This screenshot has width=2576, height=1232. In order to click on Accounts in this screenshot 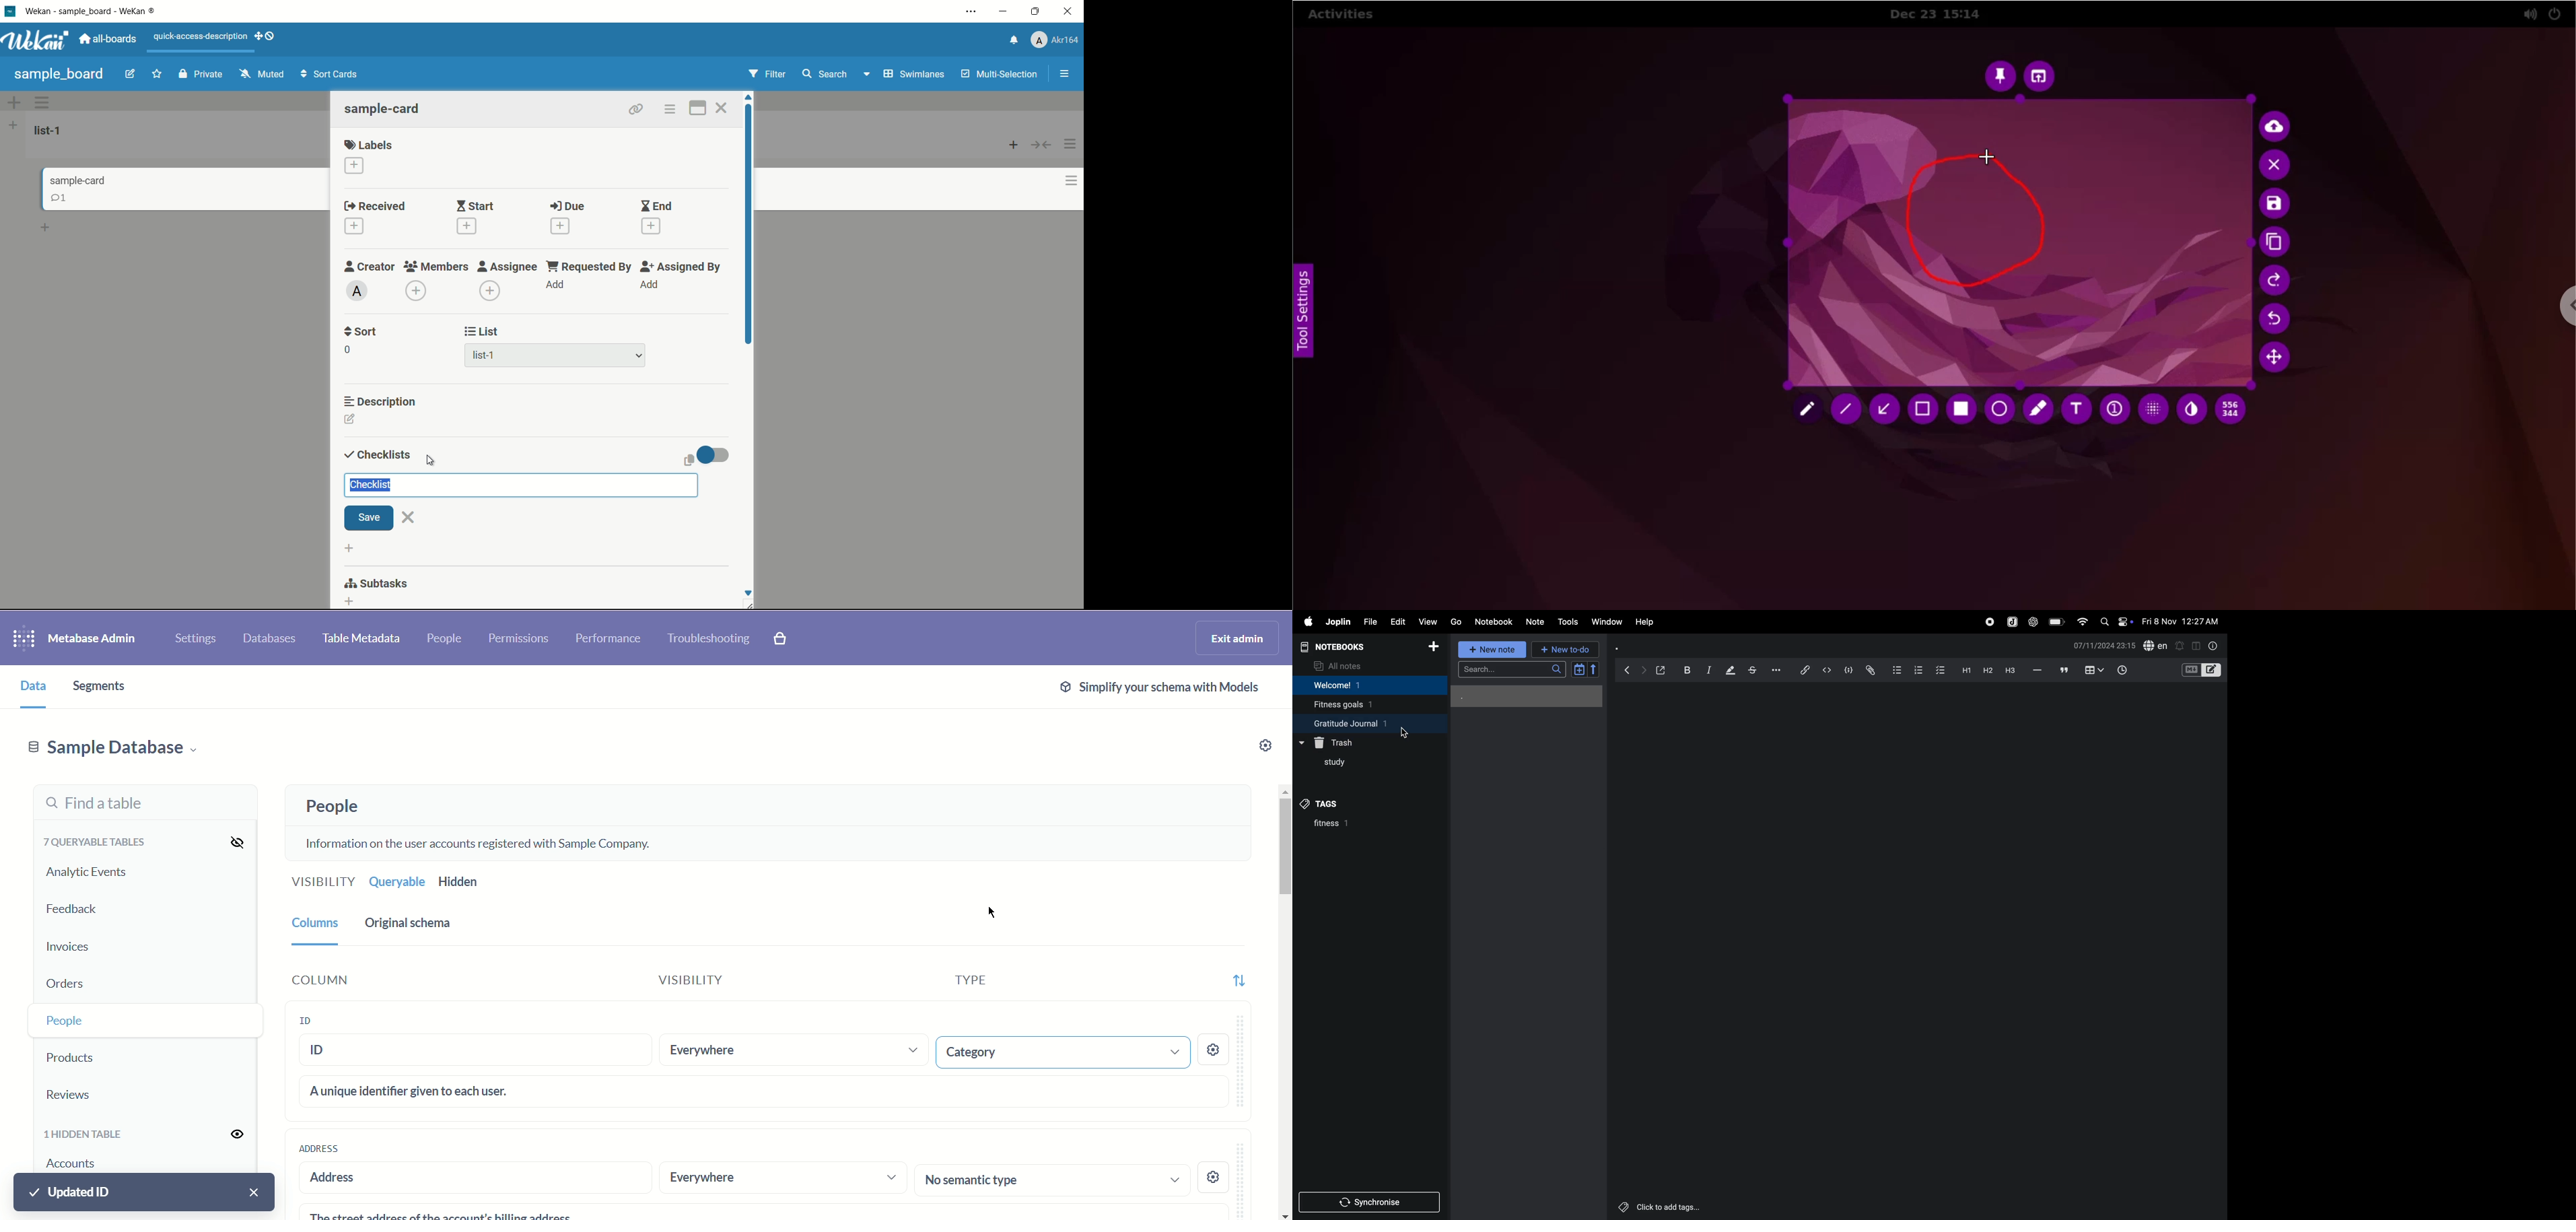, I will do `click(75, 1165)`.